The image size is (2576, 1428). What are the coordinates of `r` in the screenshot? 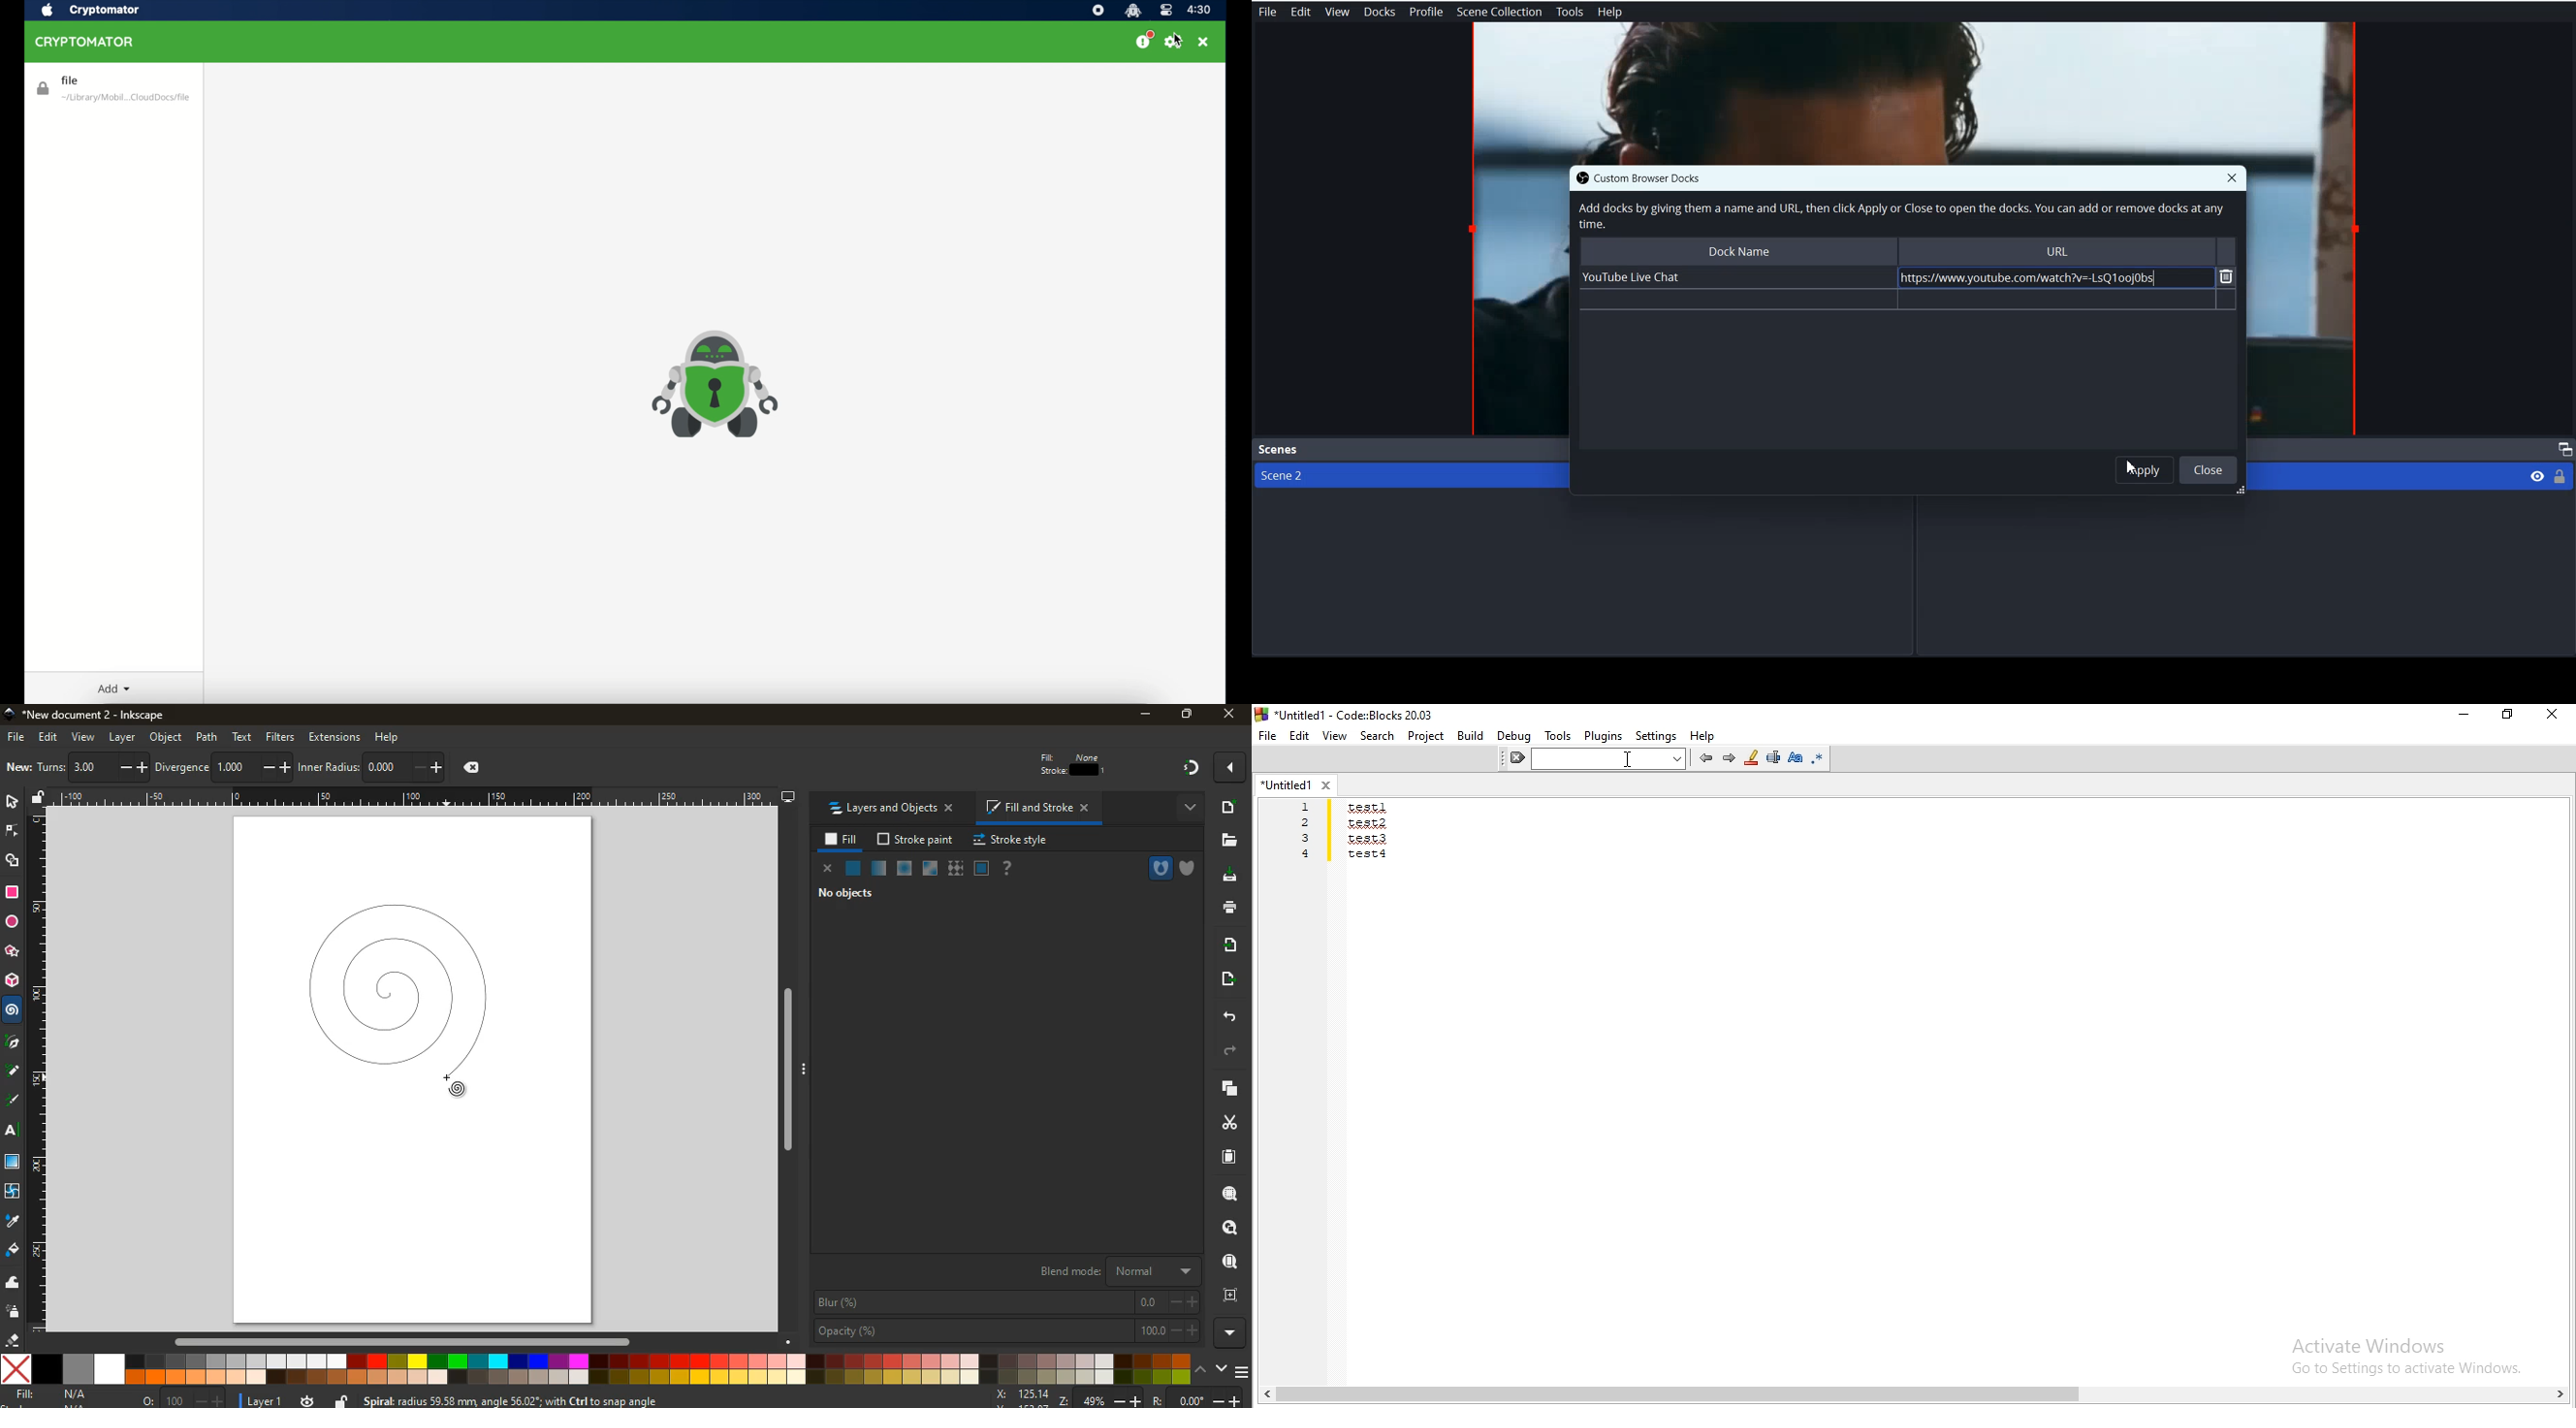 It's located at (14, 1101).